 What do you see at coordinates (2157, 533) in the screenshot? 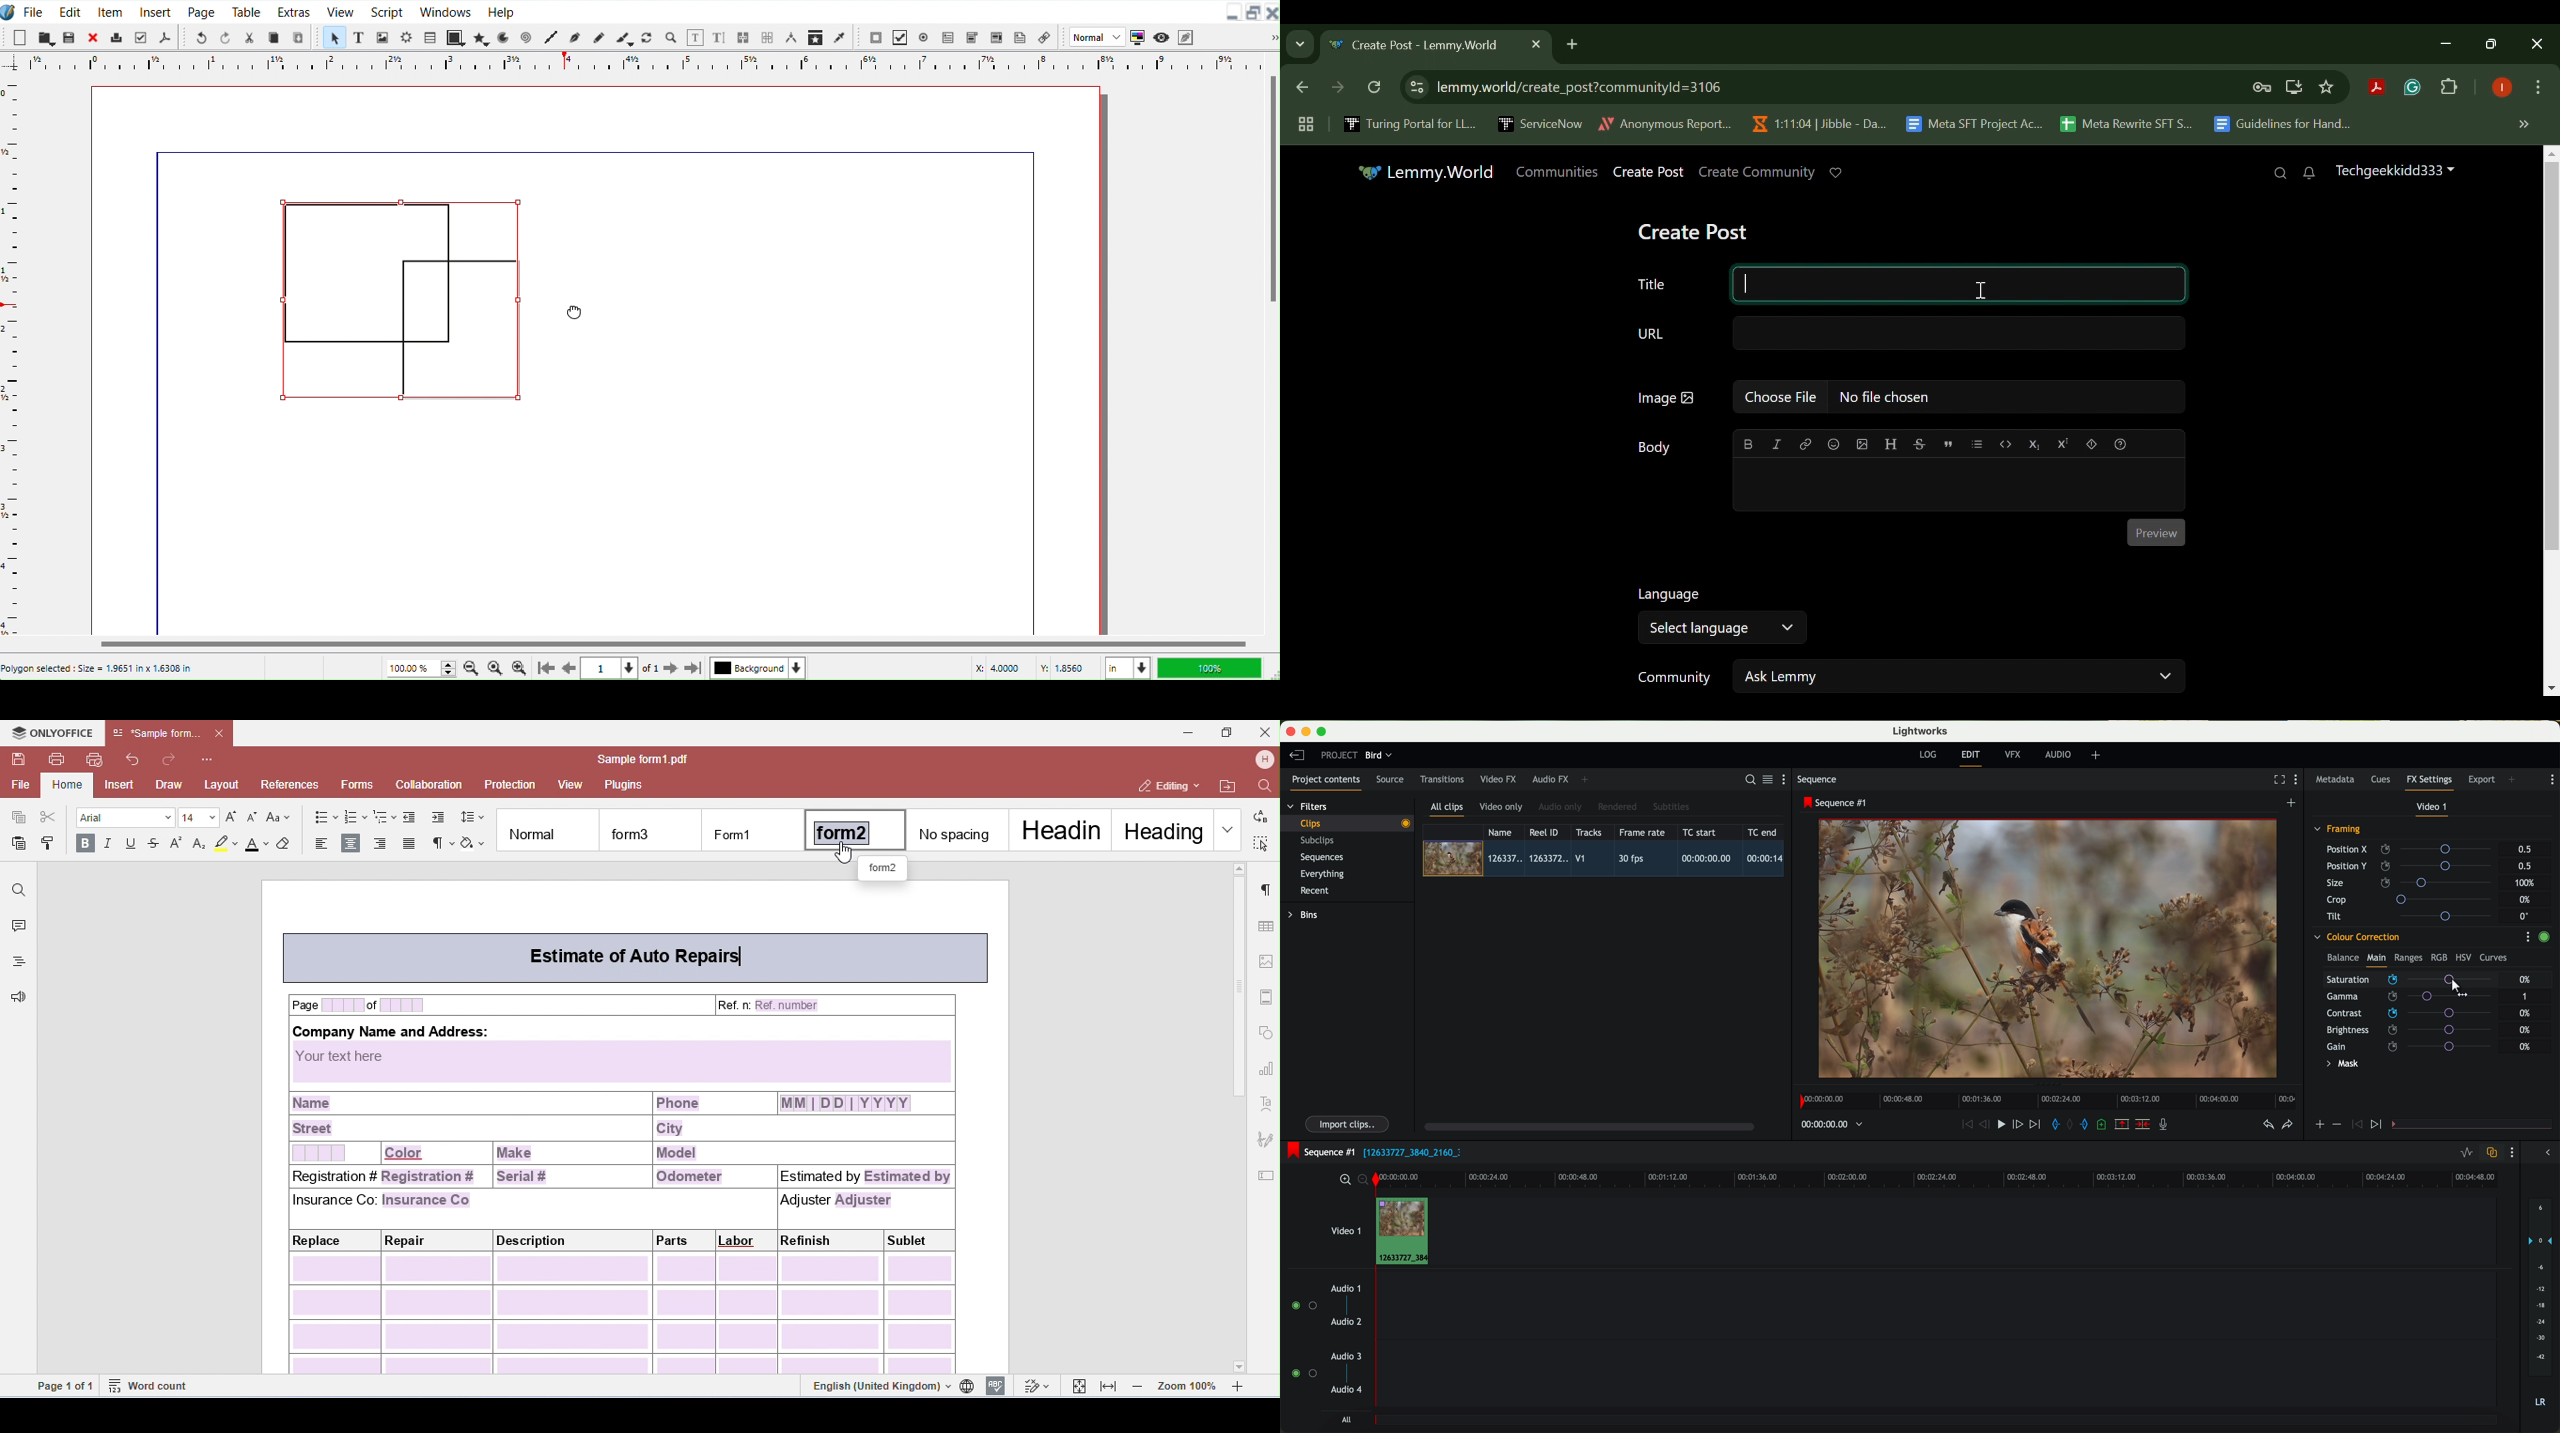
I see `Preview` at bounding box center [2157, 533].